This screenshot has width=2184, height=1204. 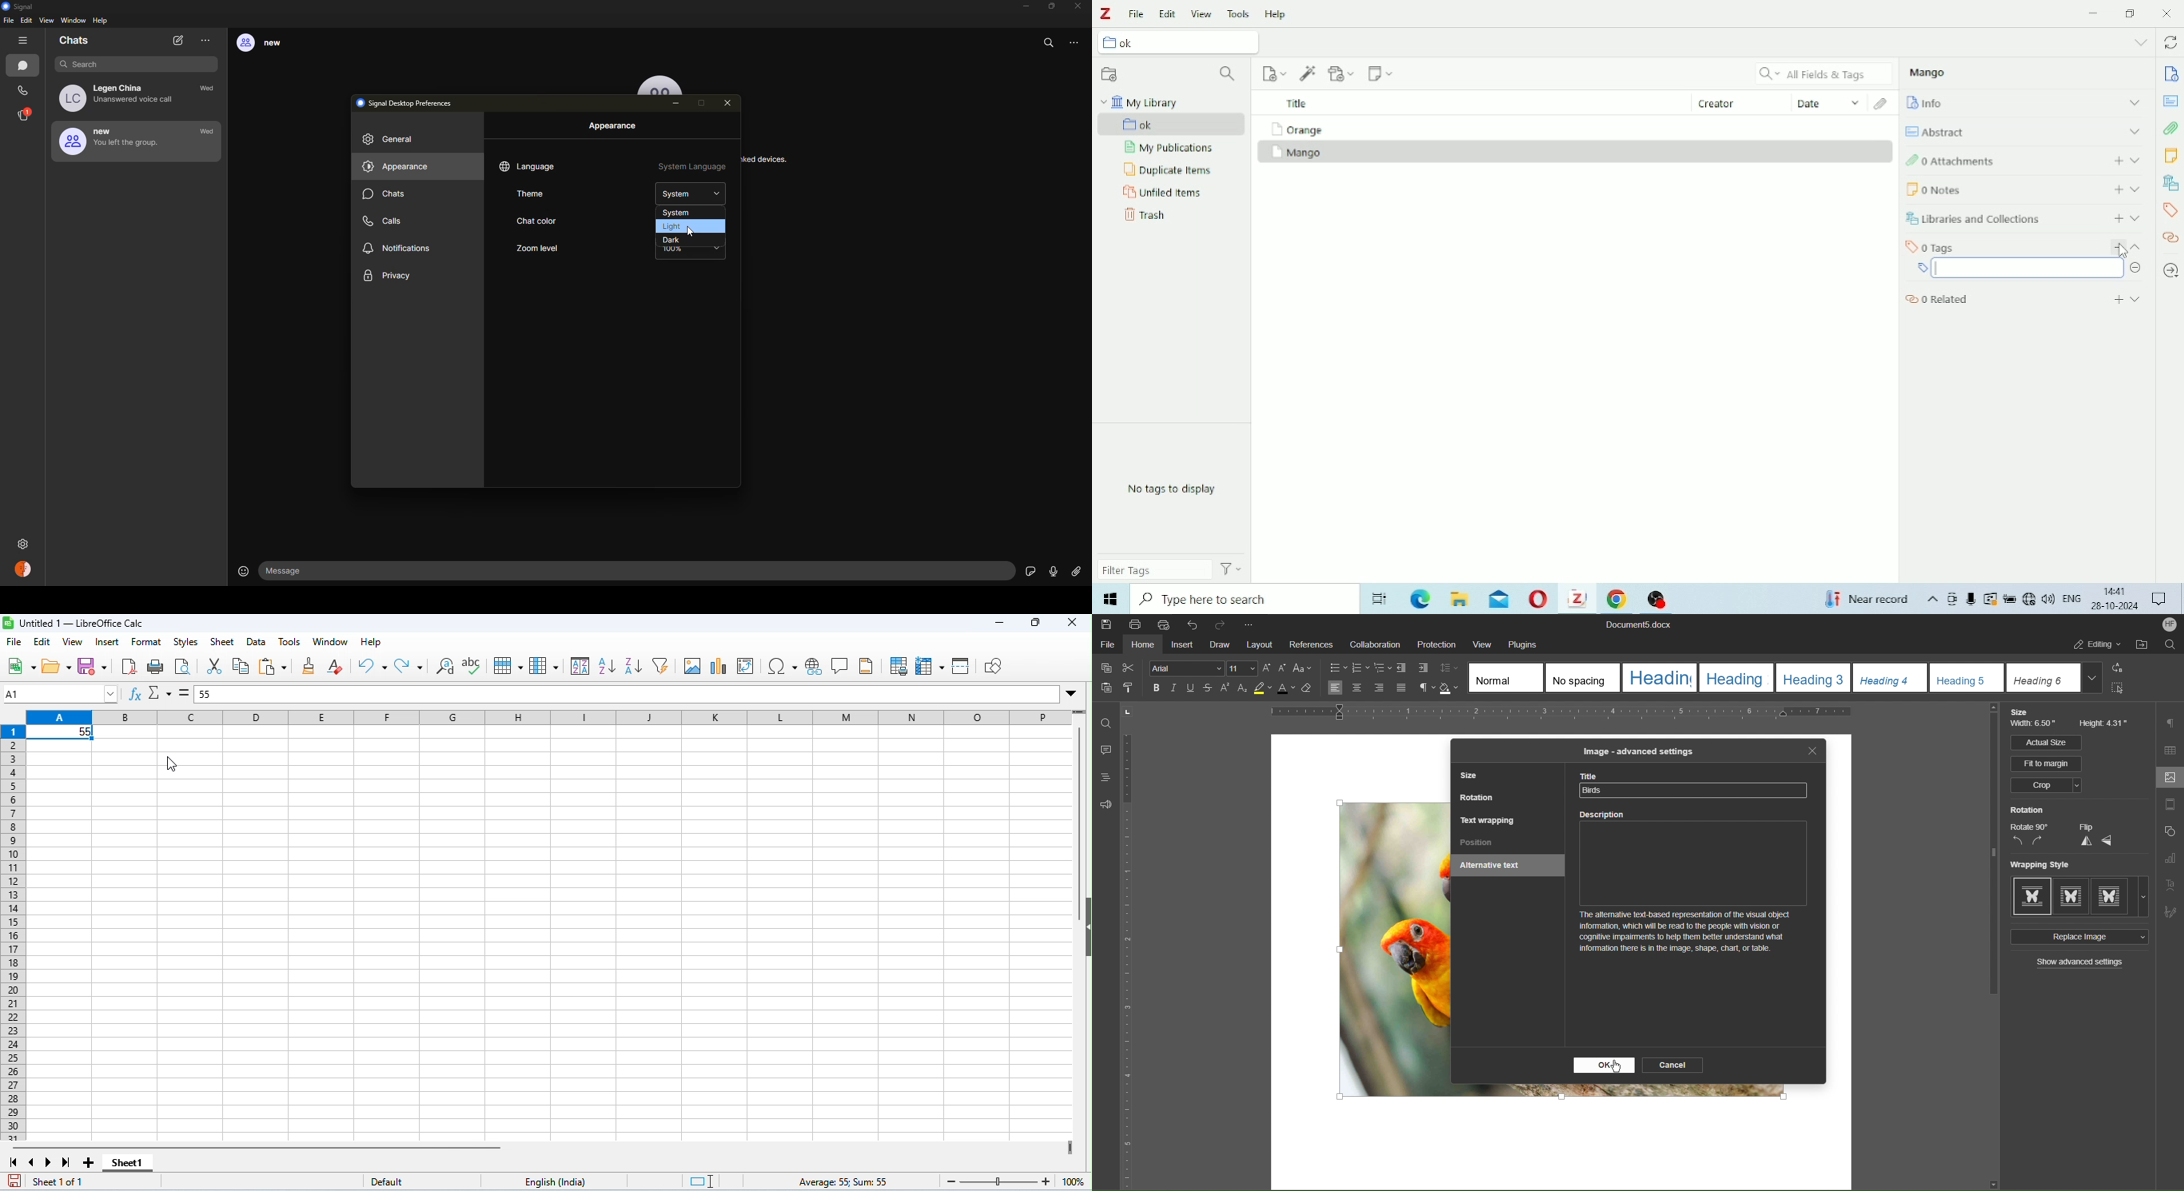 I want to click on undo, so click(x=372, y=666).